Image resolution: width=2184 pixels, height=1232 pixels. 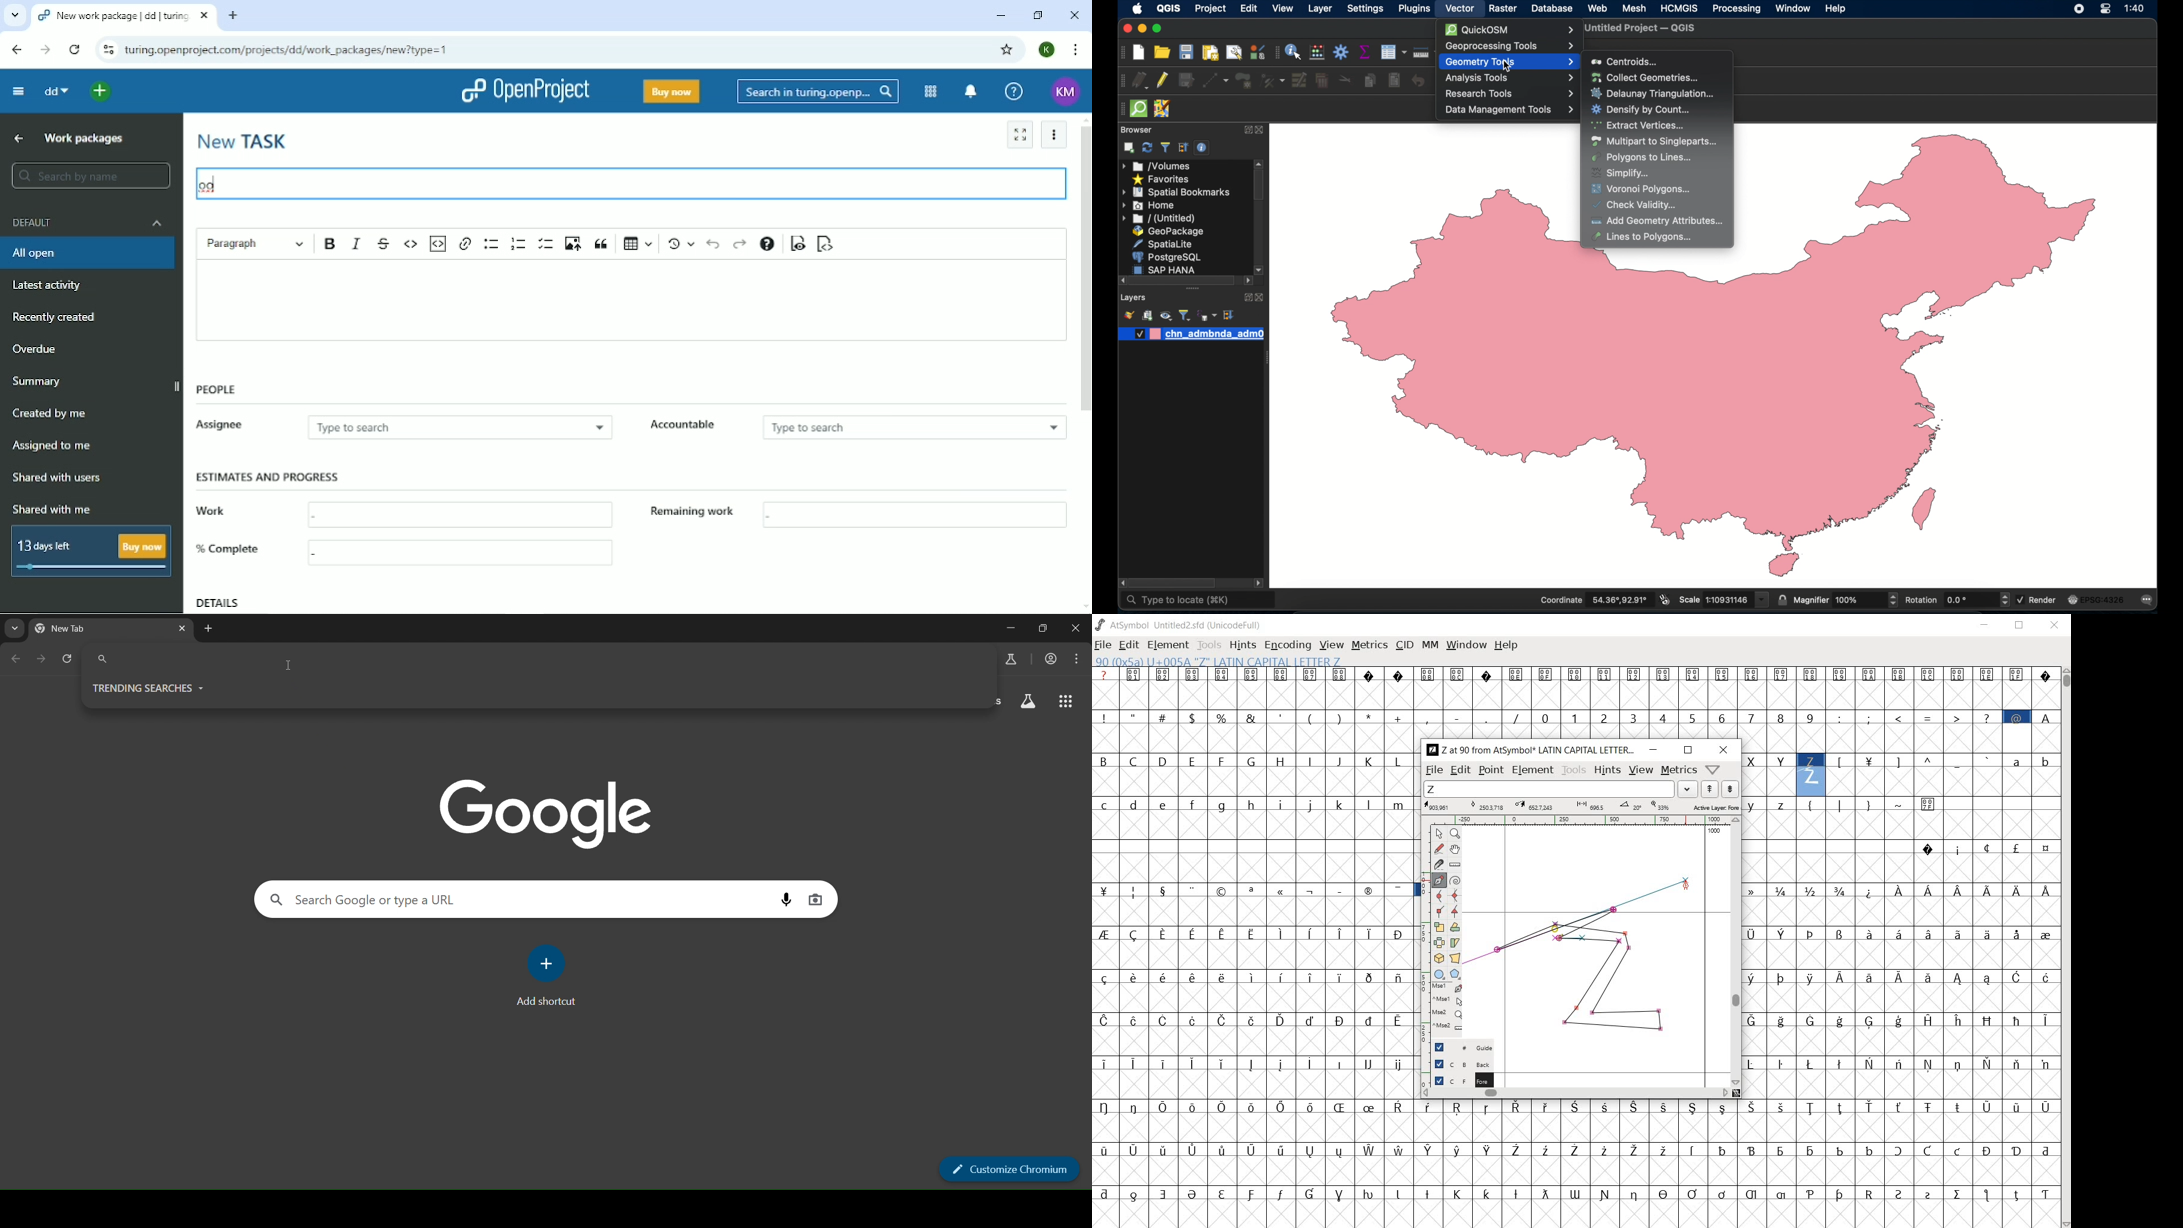 What do you see at coordinates (1441, 1011) in the screenshot?
I see `mse1 mse1 mse2 mse2` at bounding box center [1441, 1011].